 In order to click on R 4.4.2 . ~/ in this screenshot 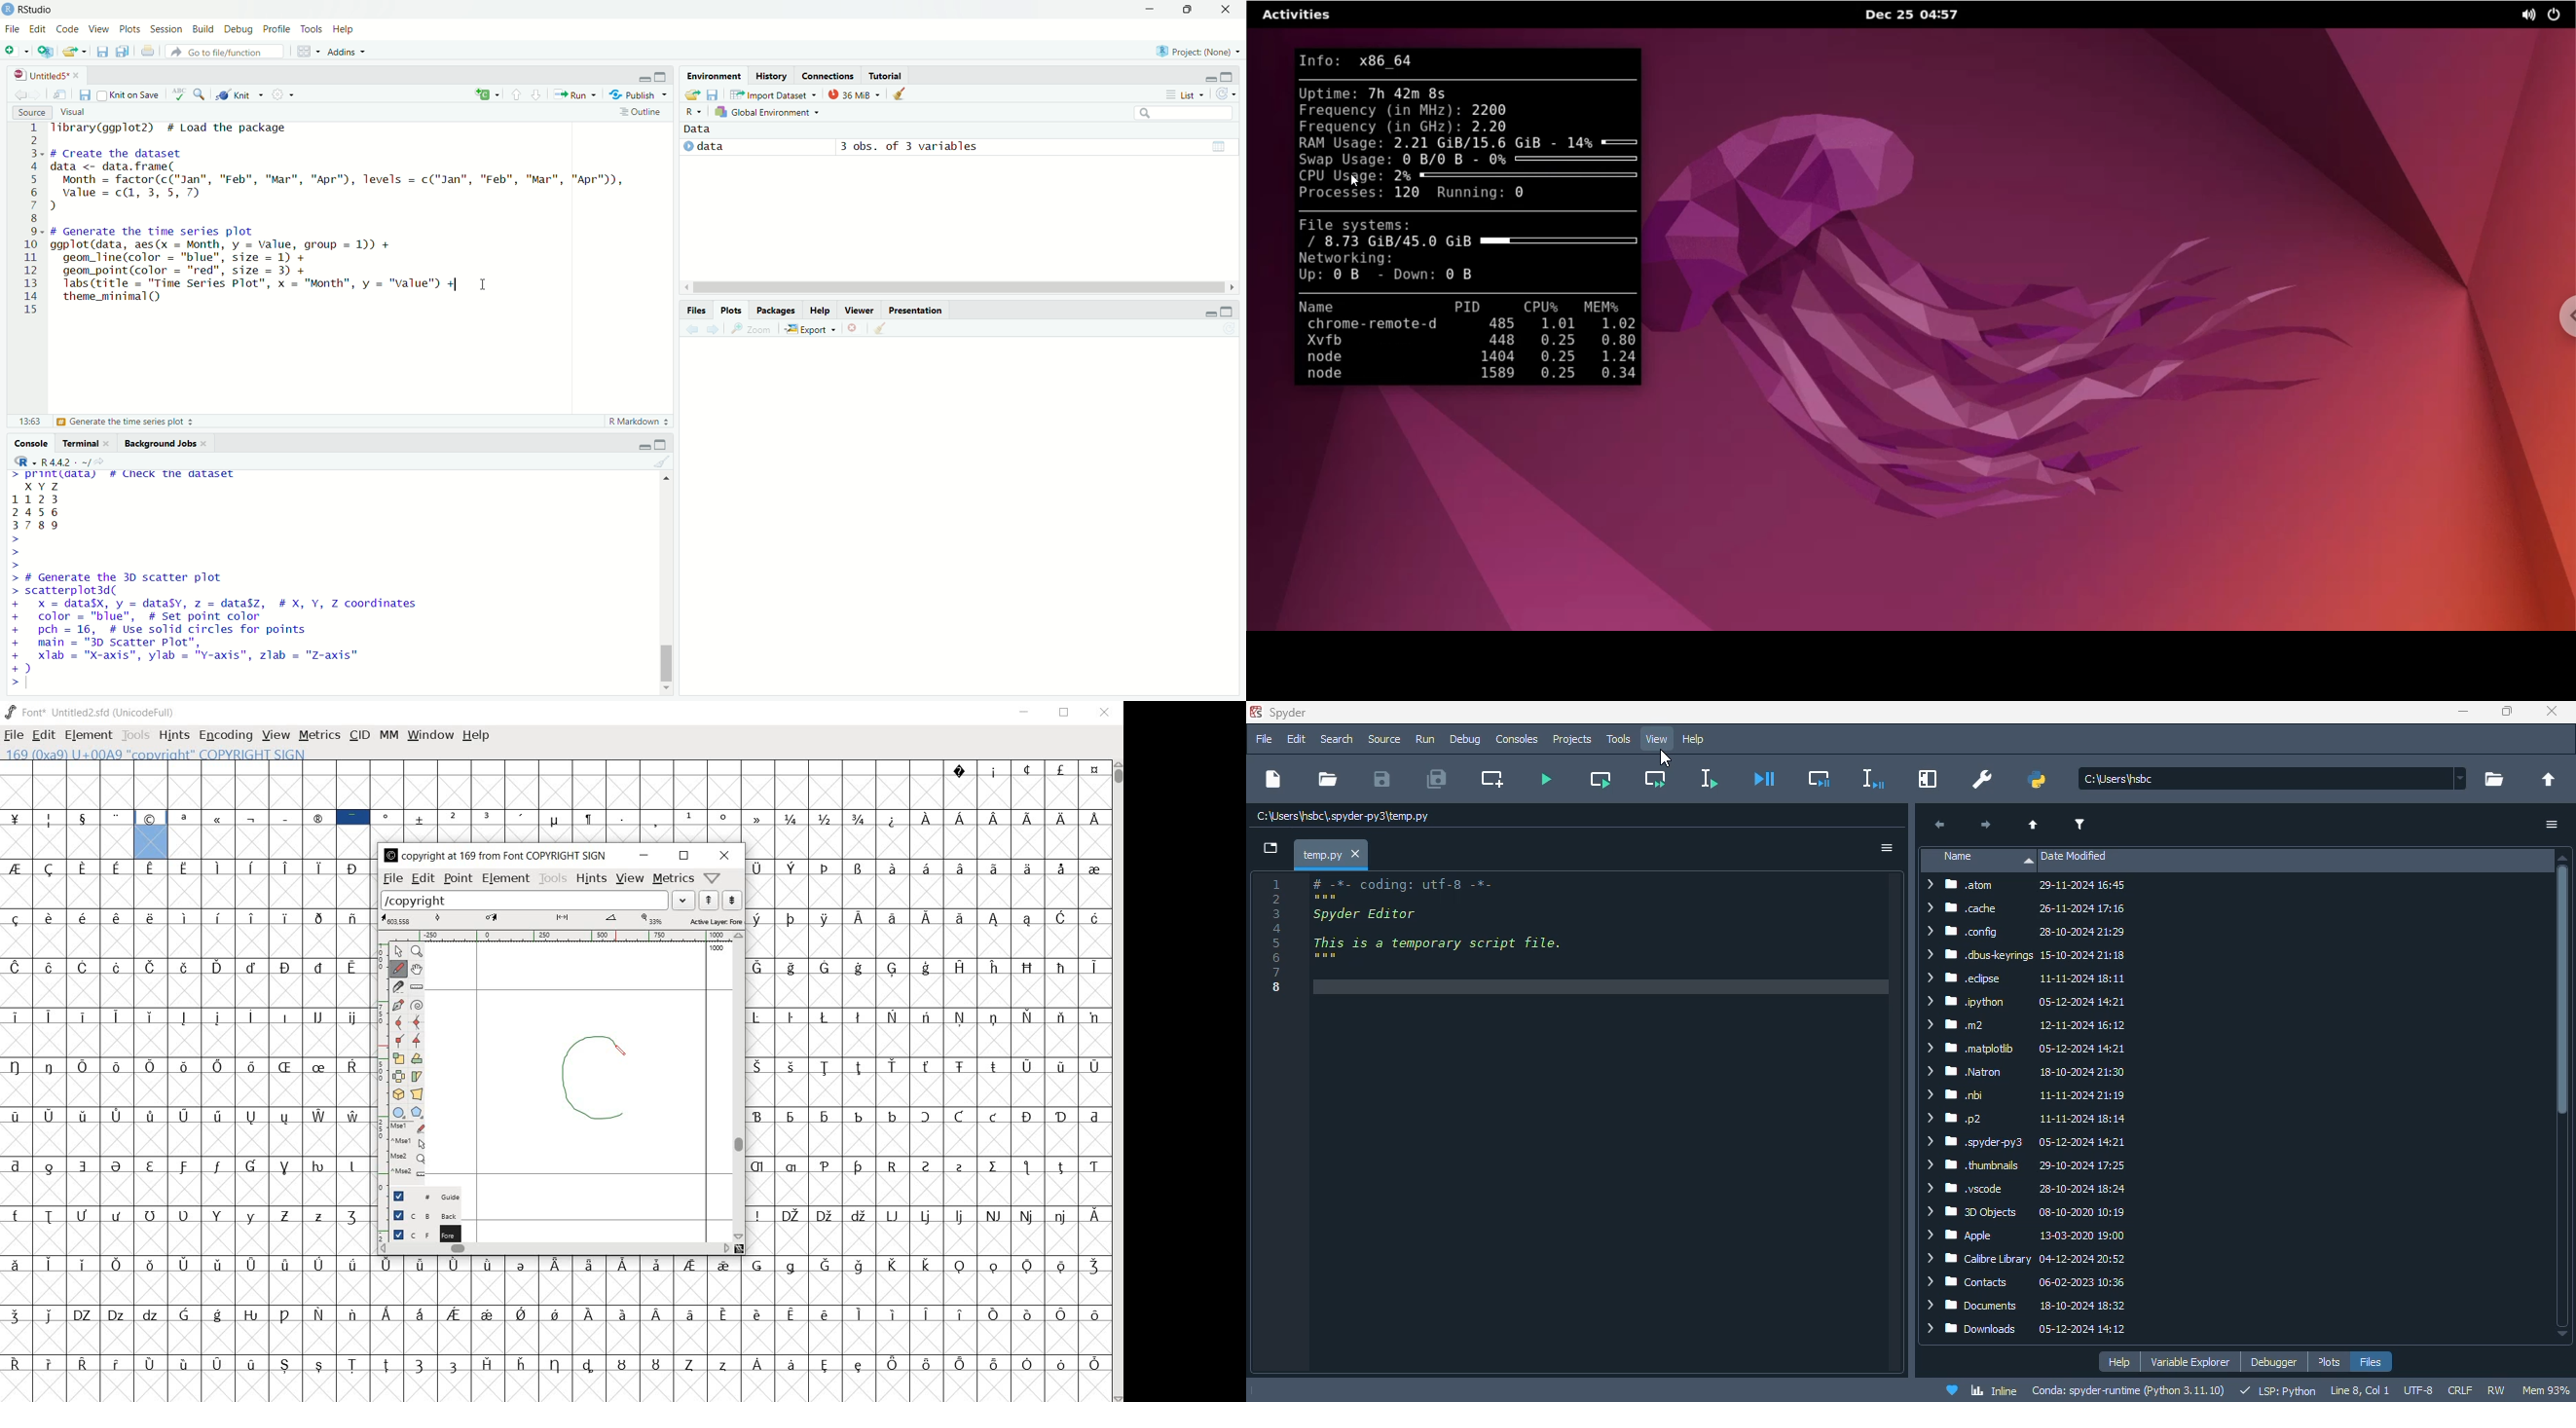, I will do `click(66, 461)`.